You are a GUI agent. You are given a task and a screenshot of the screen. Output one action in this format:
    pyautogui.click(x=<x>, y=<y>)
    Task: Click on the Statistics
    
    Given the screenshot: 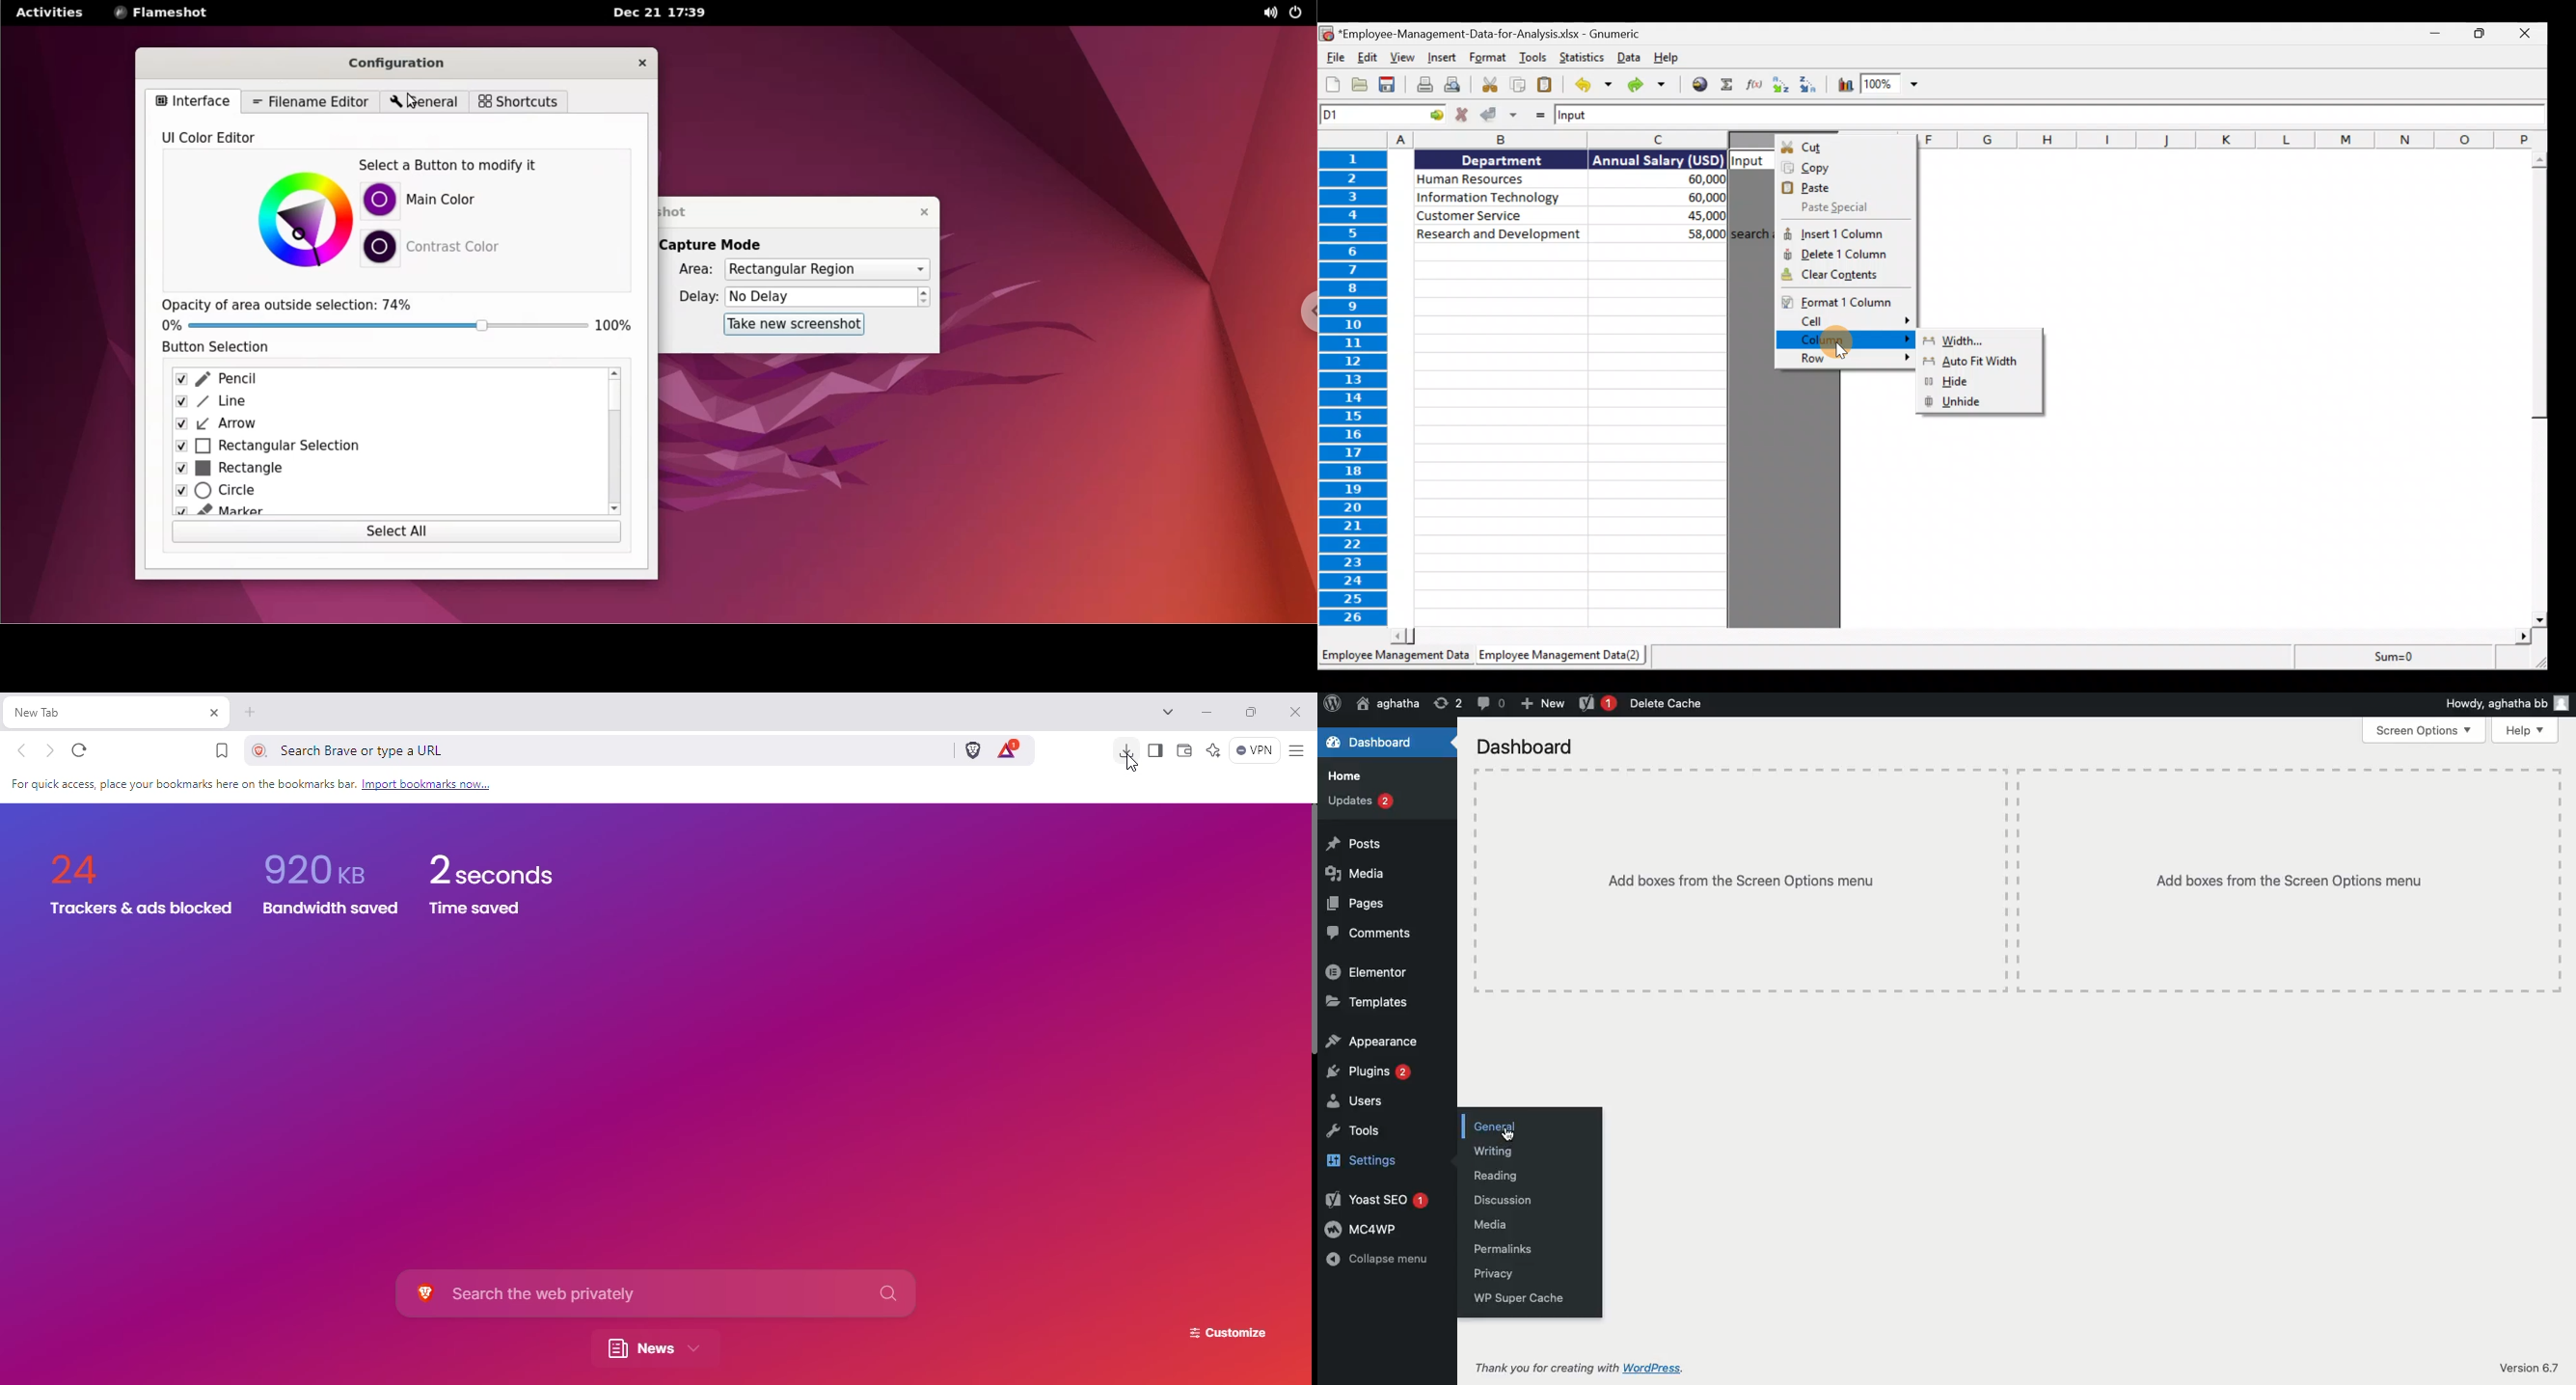 What is the action you would take?
    pyautogui.click(x=1582, y=57)
    